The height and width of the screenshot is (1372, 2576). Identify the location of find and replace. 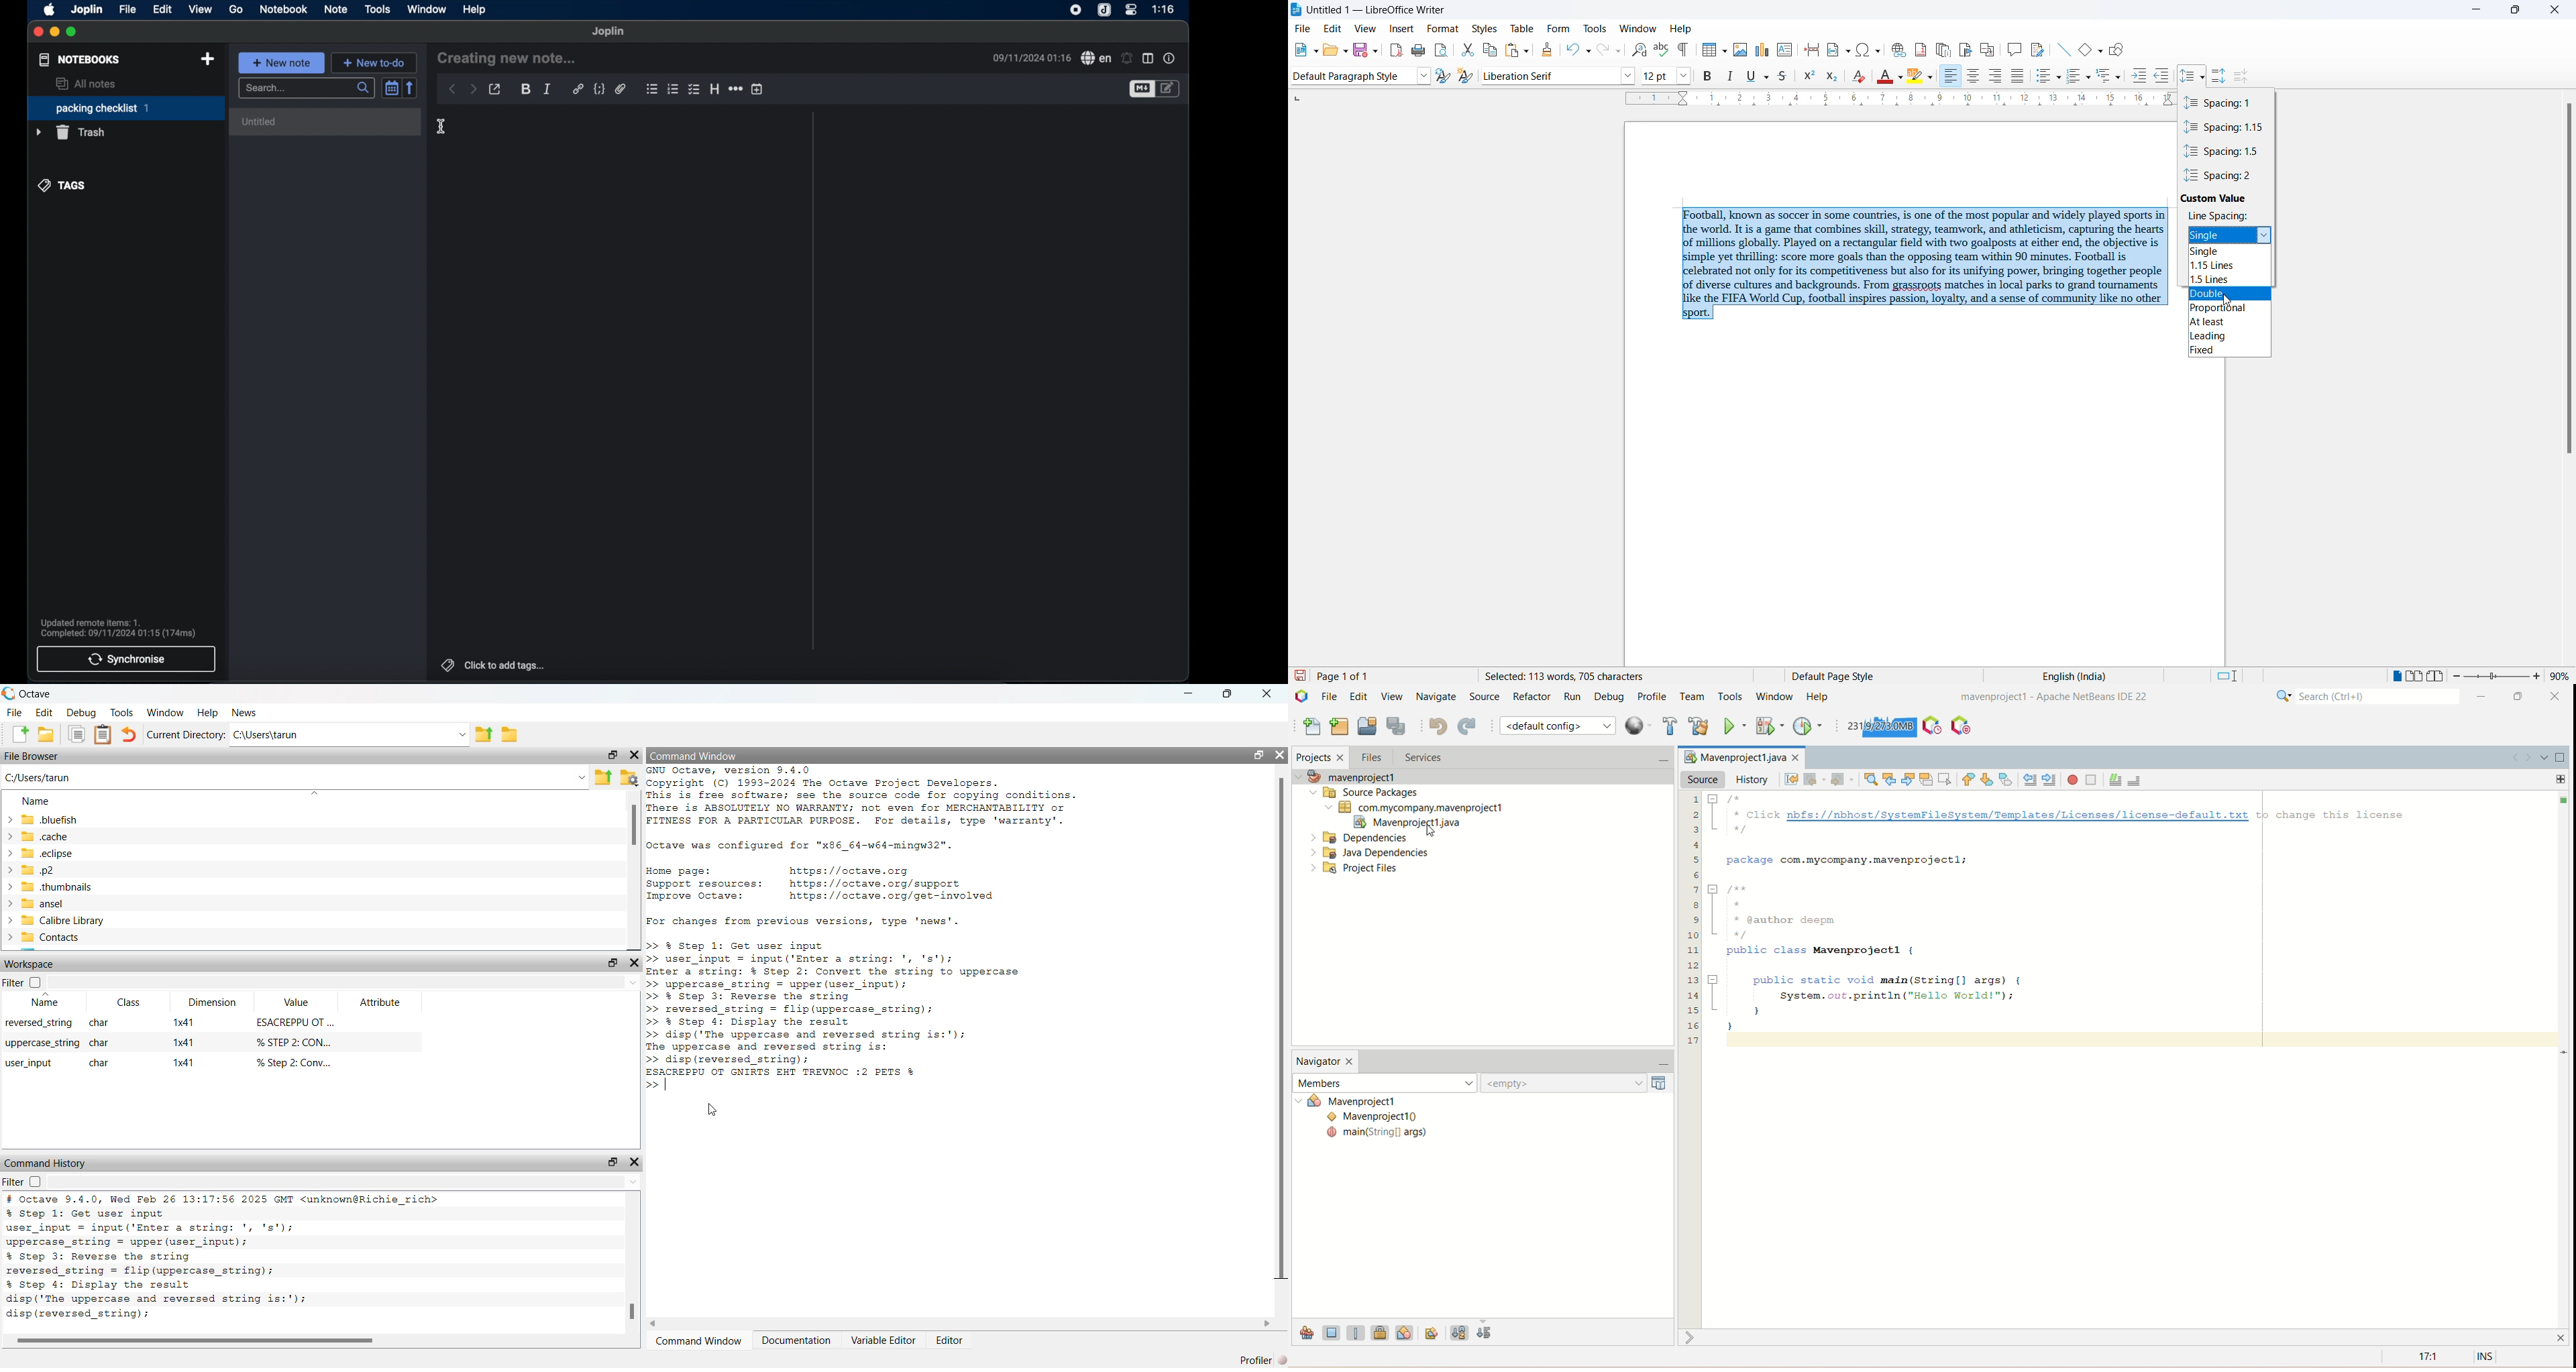
(1640, 50).